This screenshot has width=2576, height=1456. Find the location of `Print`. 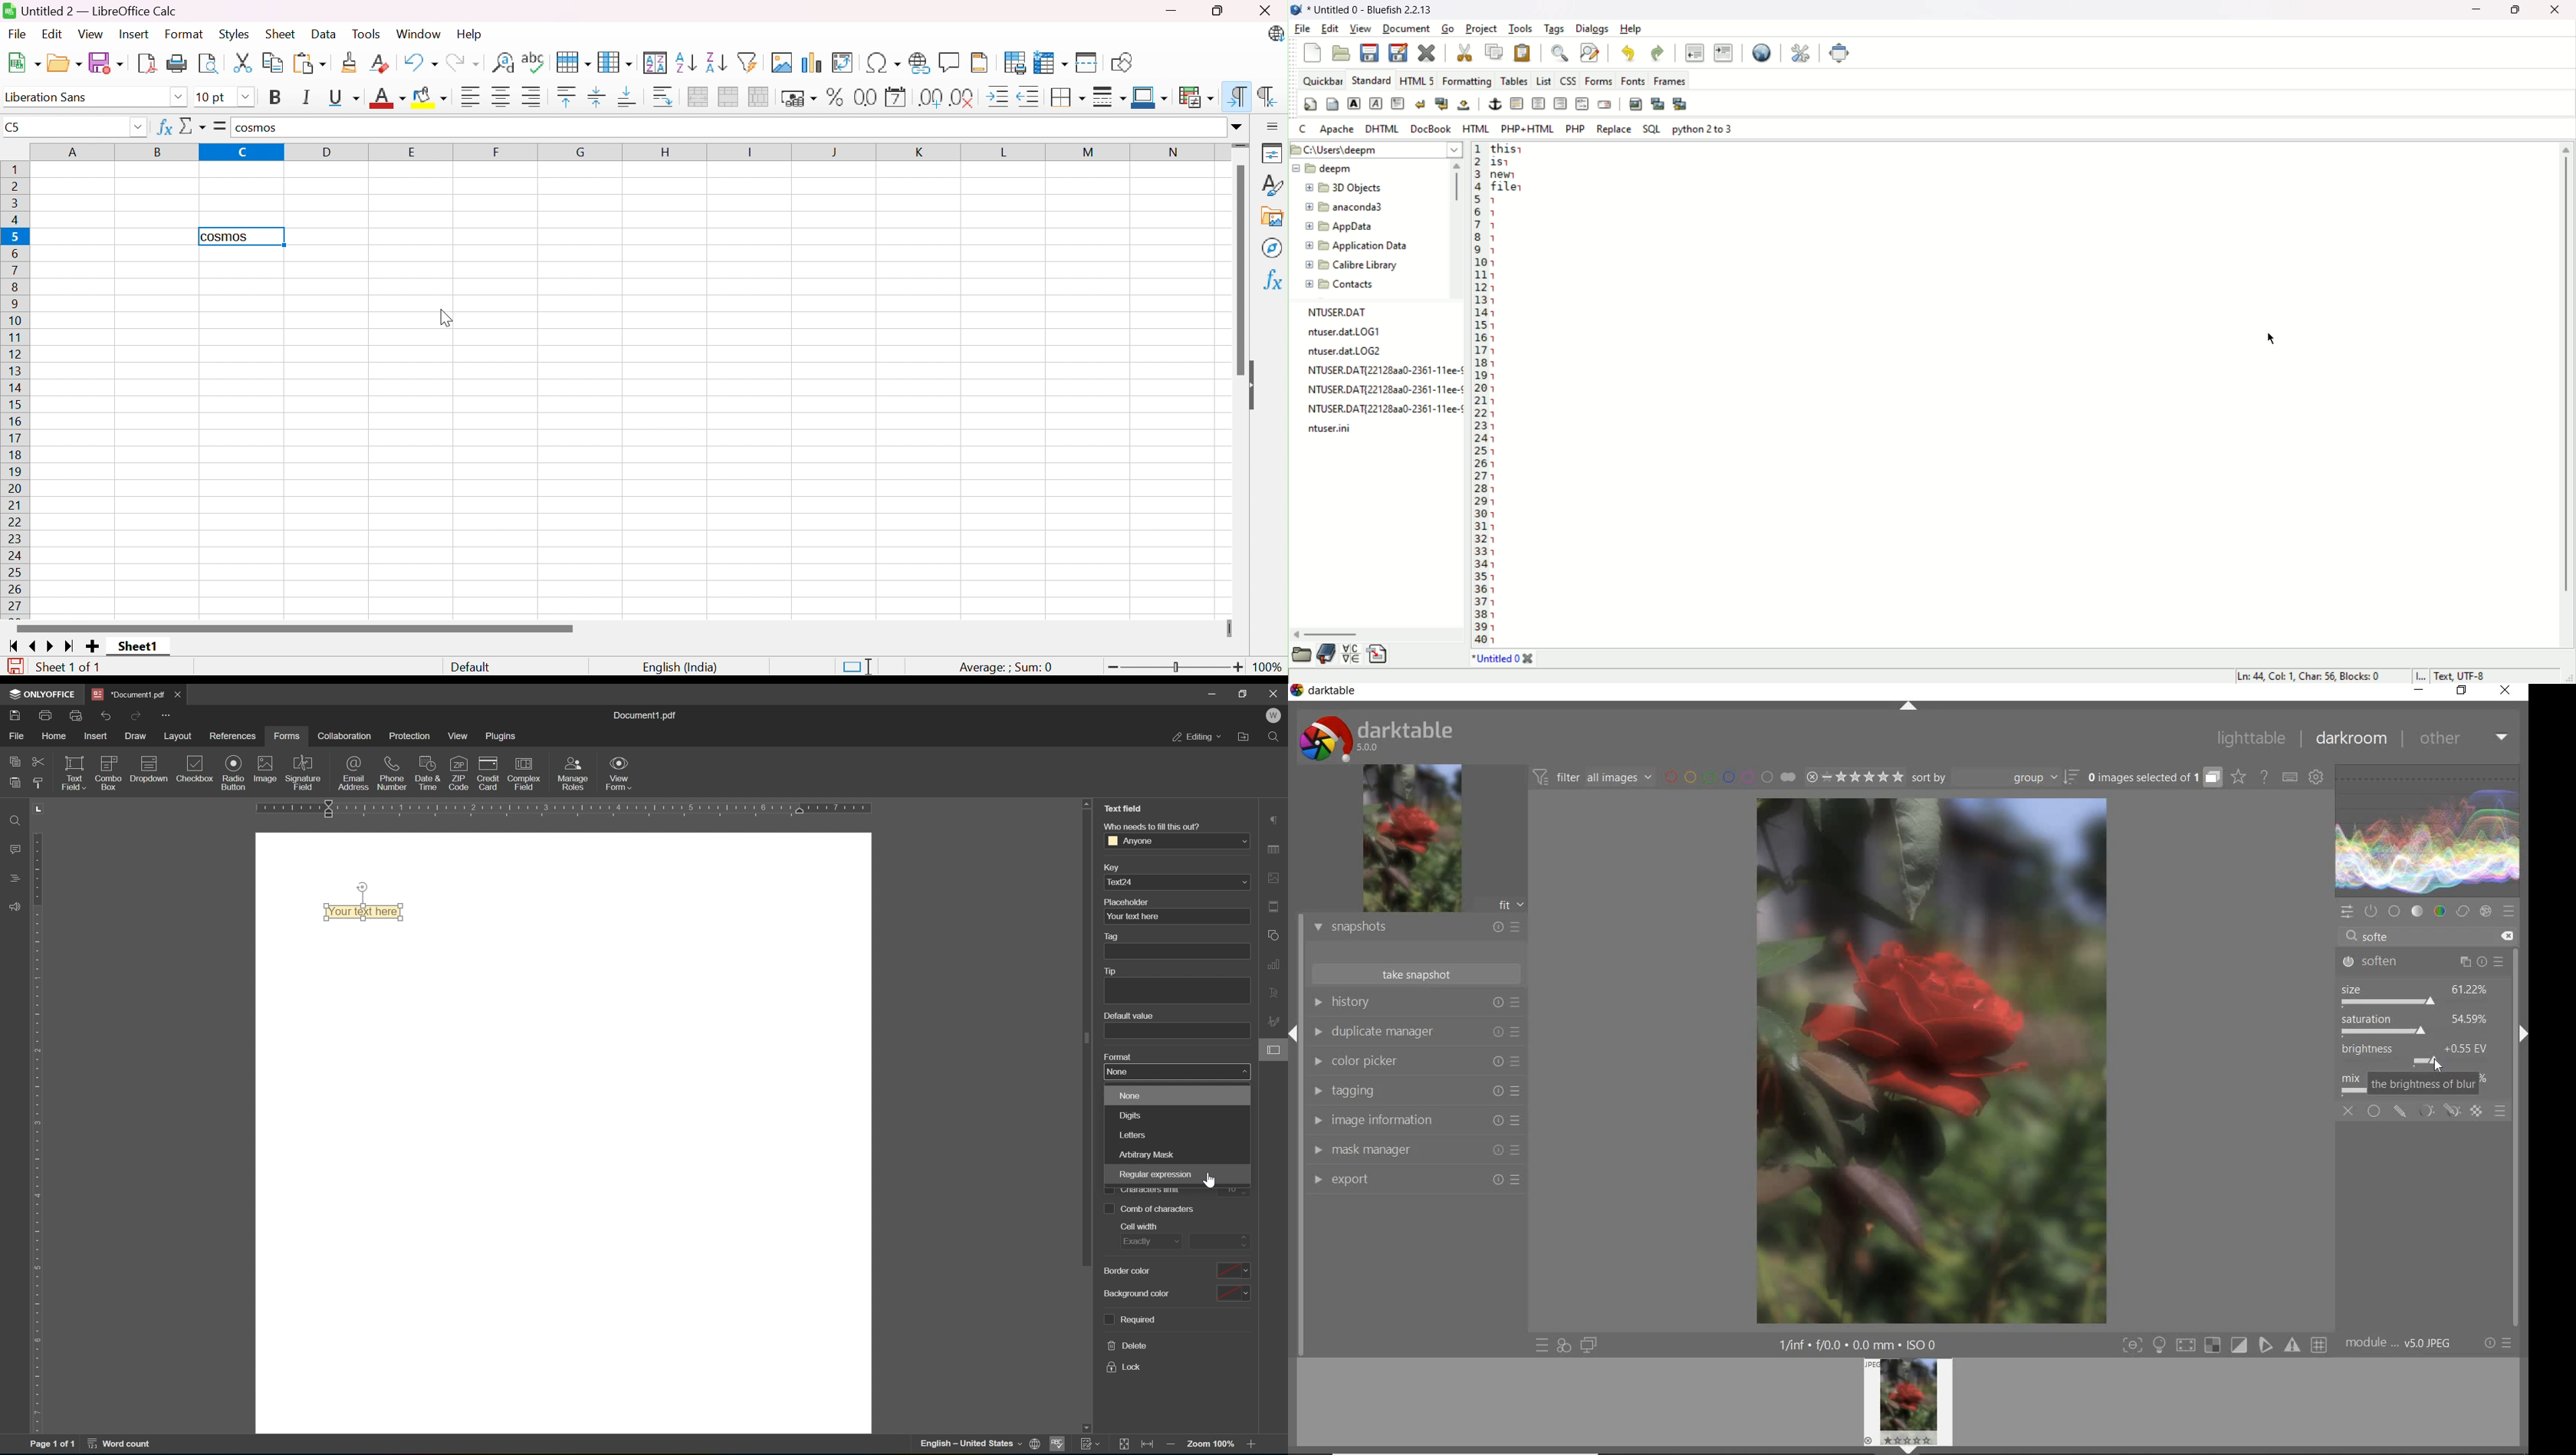

Print is located at coordinates (179, 64).